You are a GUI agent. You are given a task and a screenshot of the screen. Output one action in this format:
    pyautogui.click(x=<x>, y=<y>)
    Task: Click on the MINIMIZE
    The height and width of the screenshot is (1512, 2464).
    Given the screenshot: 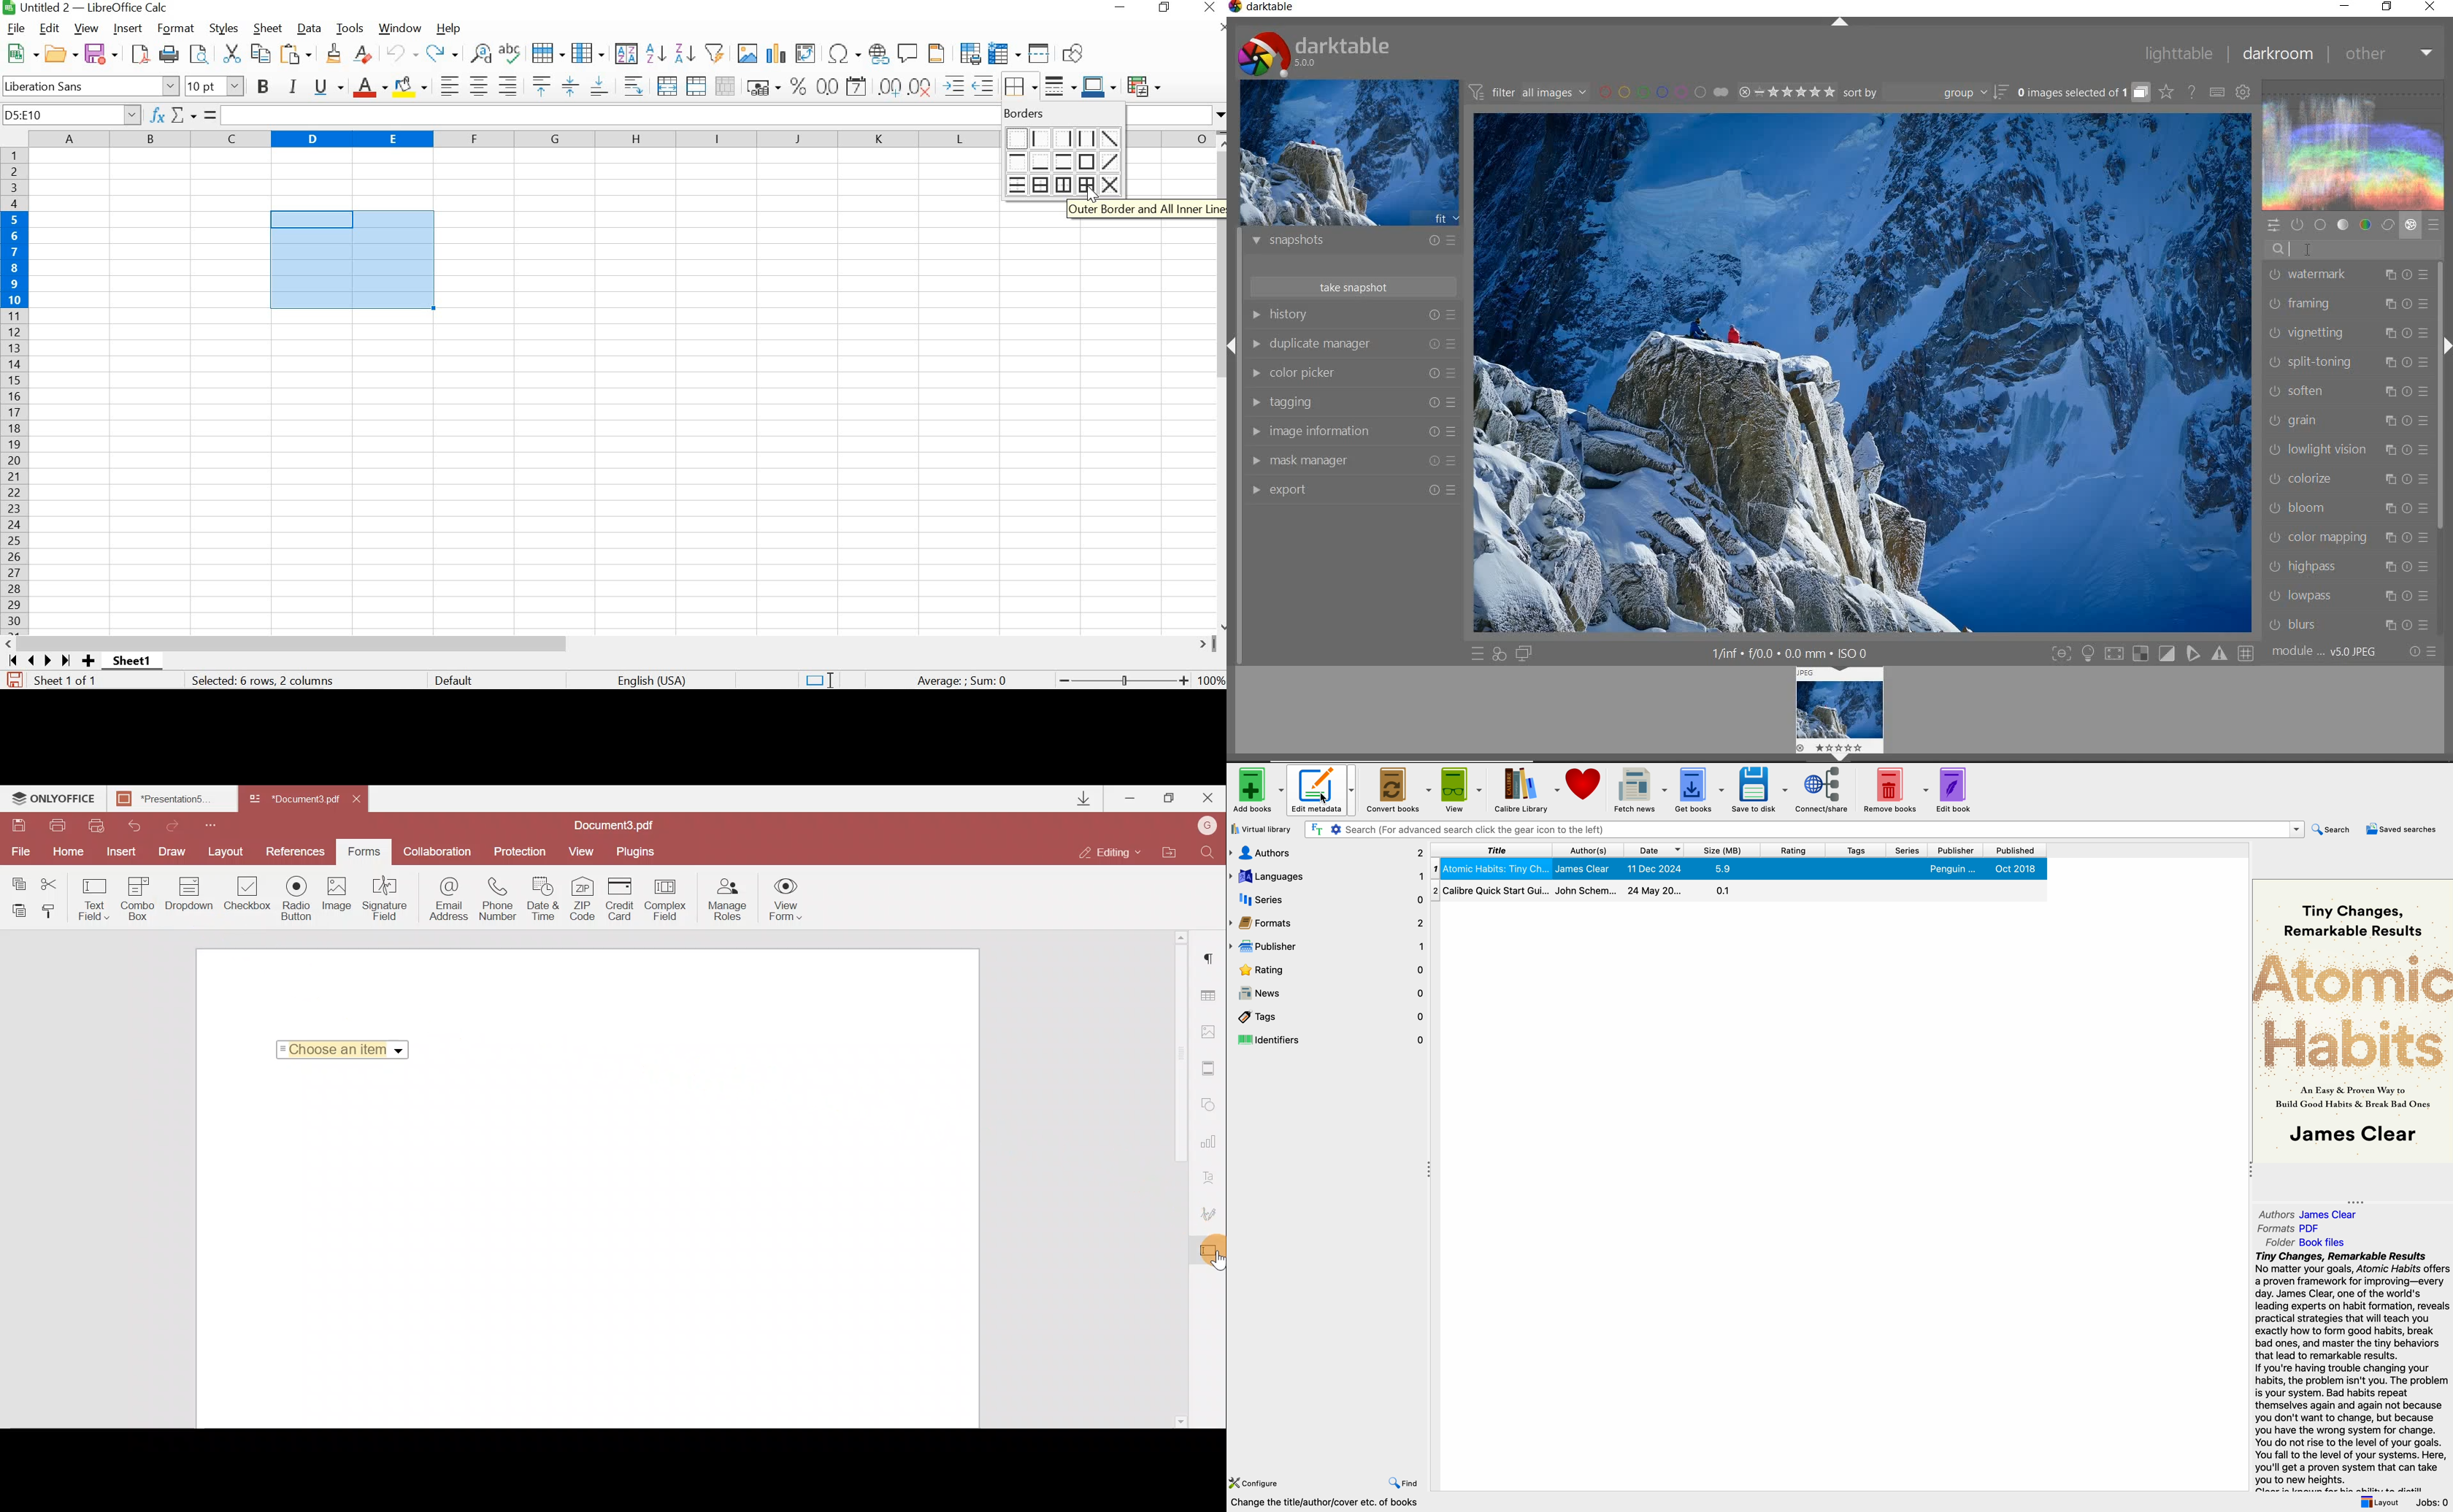 What is the action you would take?
    pyautogui.click(x=1120, y=6)
    